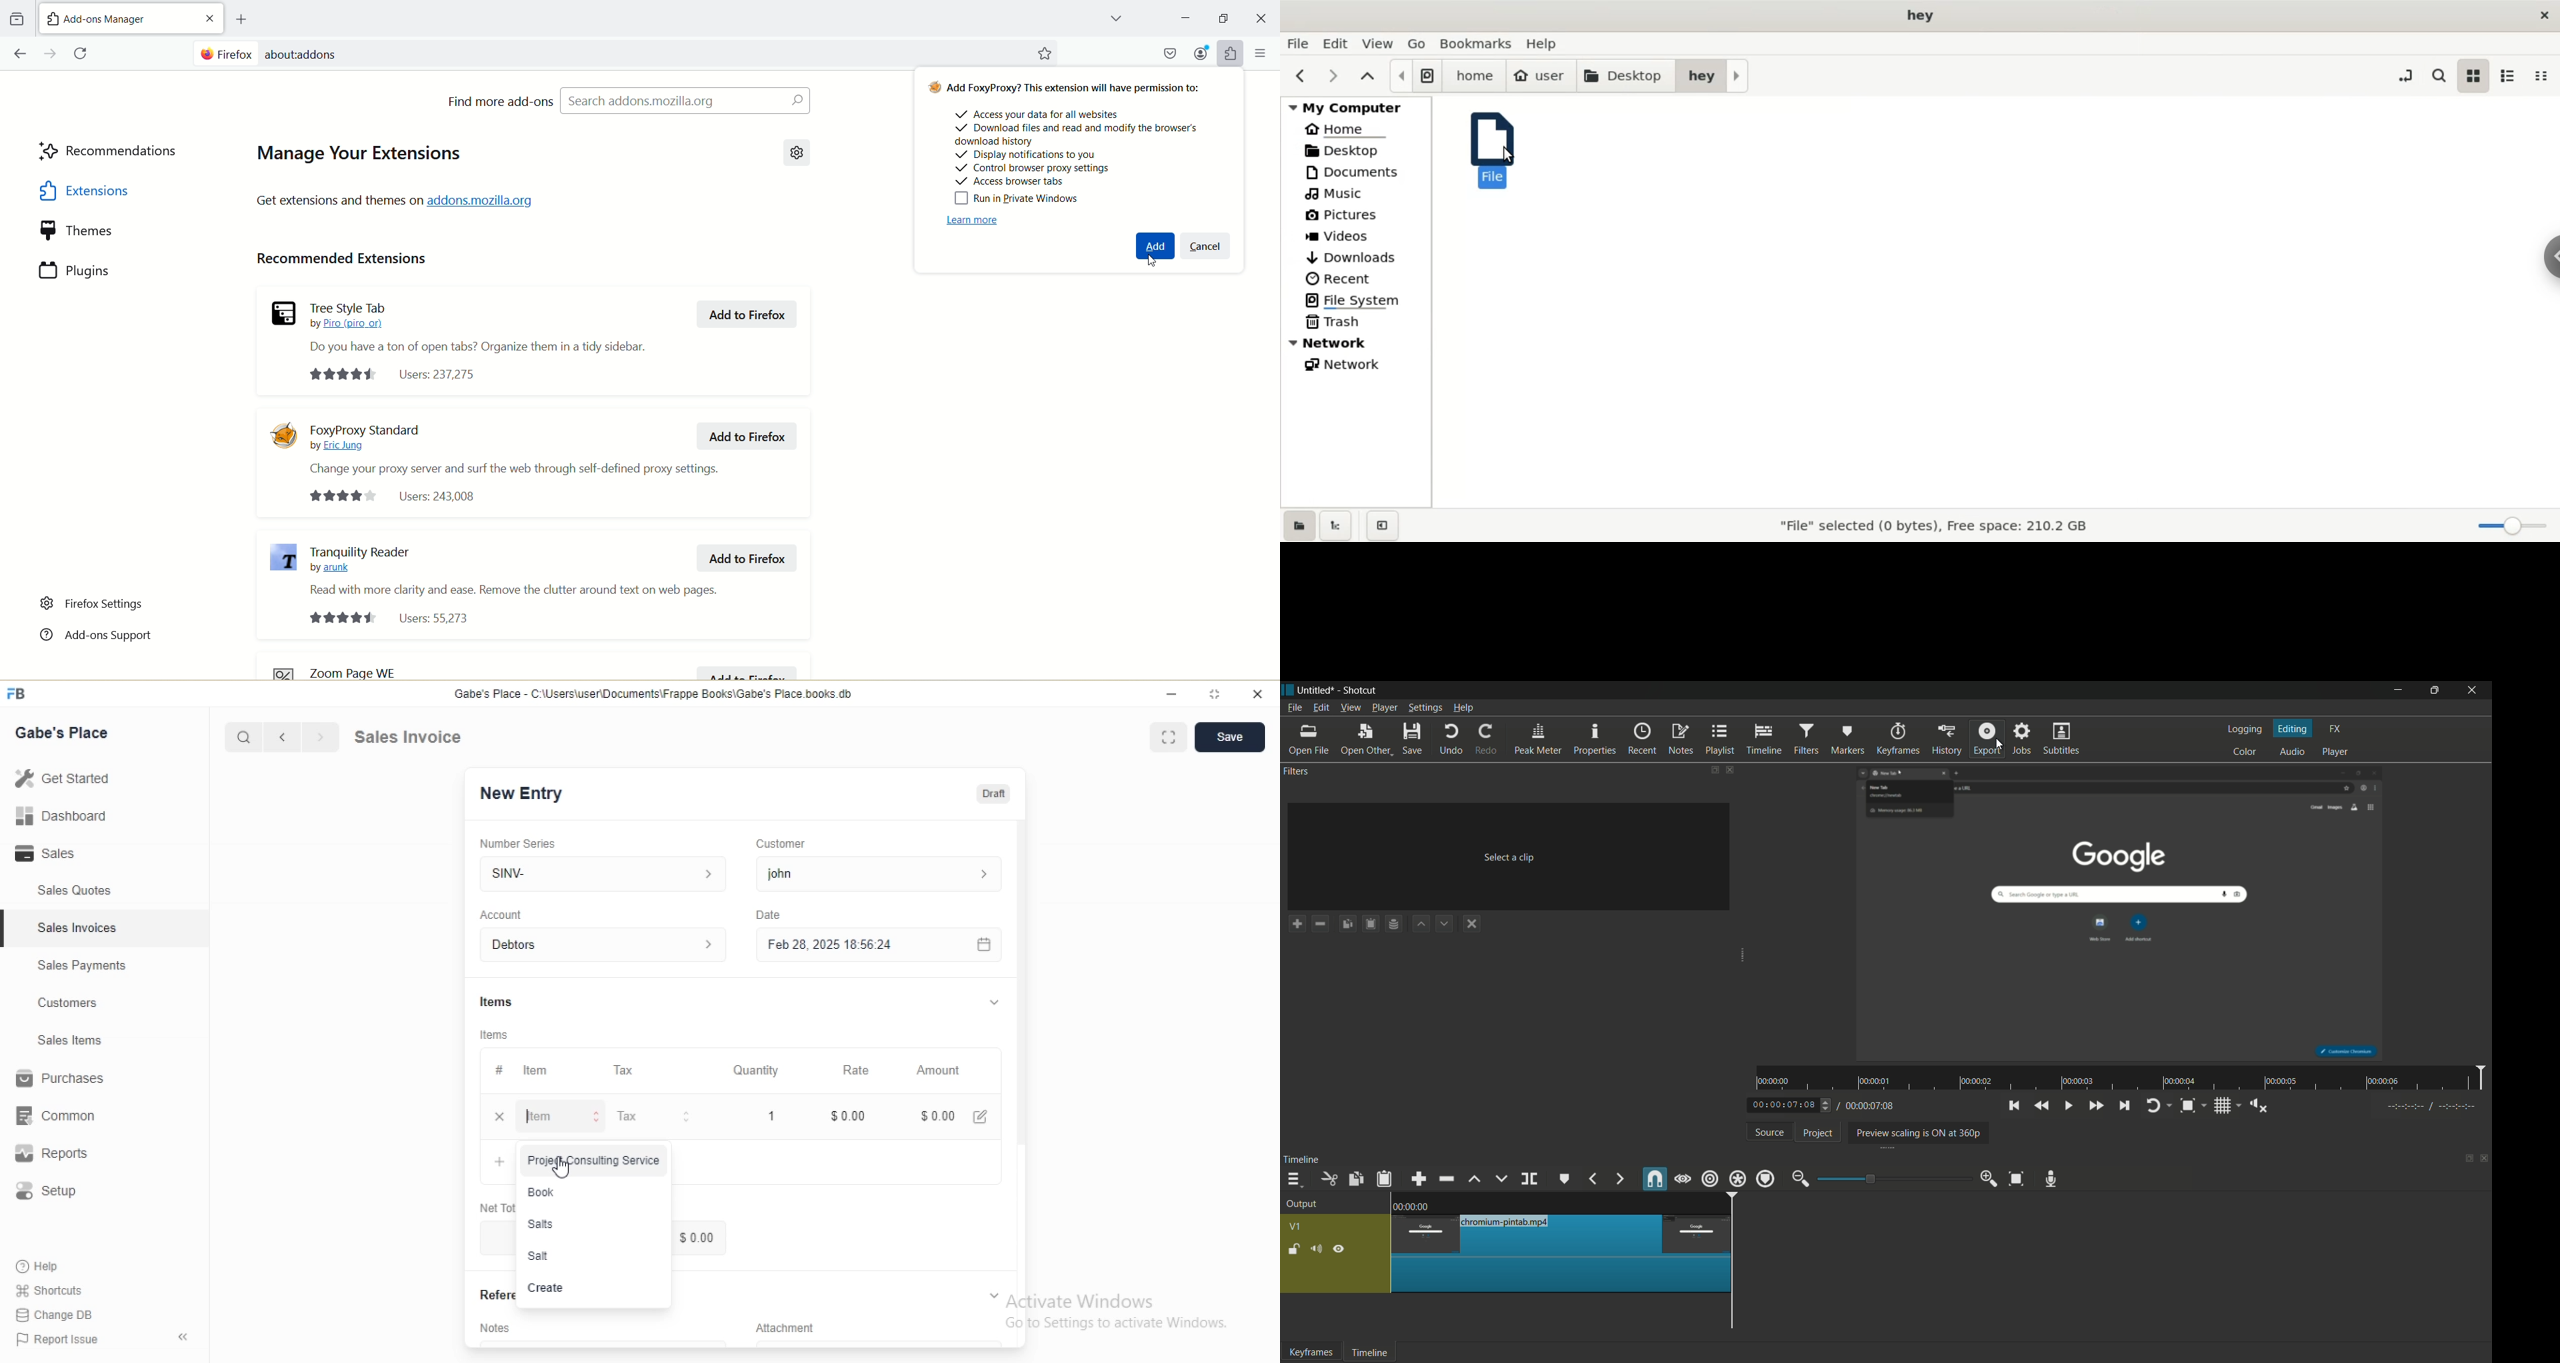 The width and height of the screenshot is (2576, 1372). I want to click on Create, so click(580, 1289).